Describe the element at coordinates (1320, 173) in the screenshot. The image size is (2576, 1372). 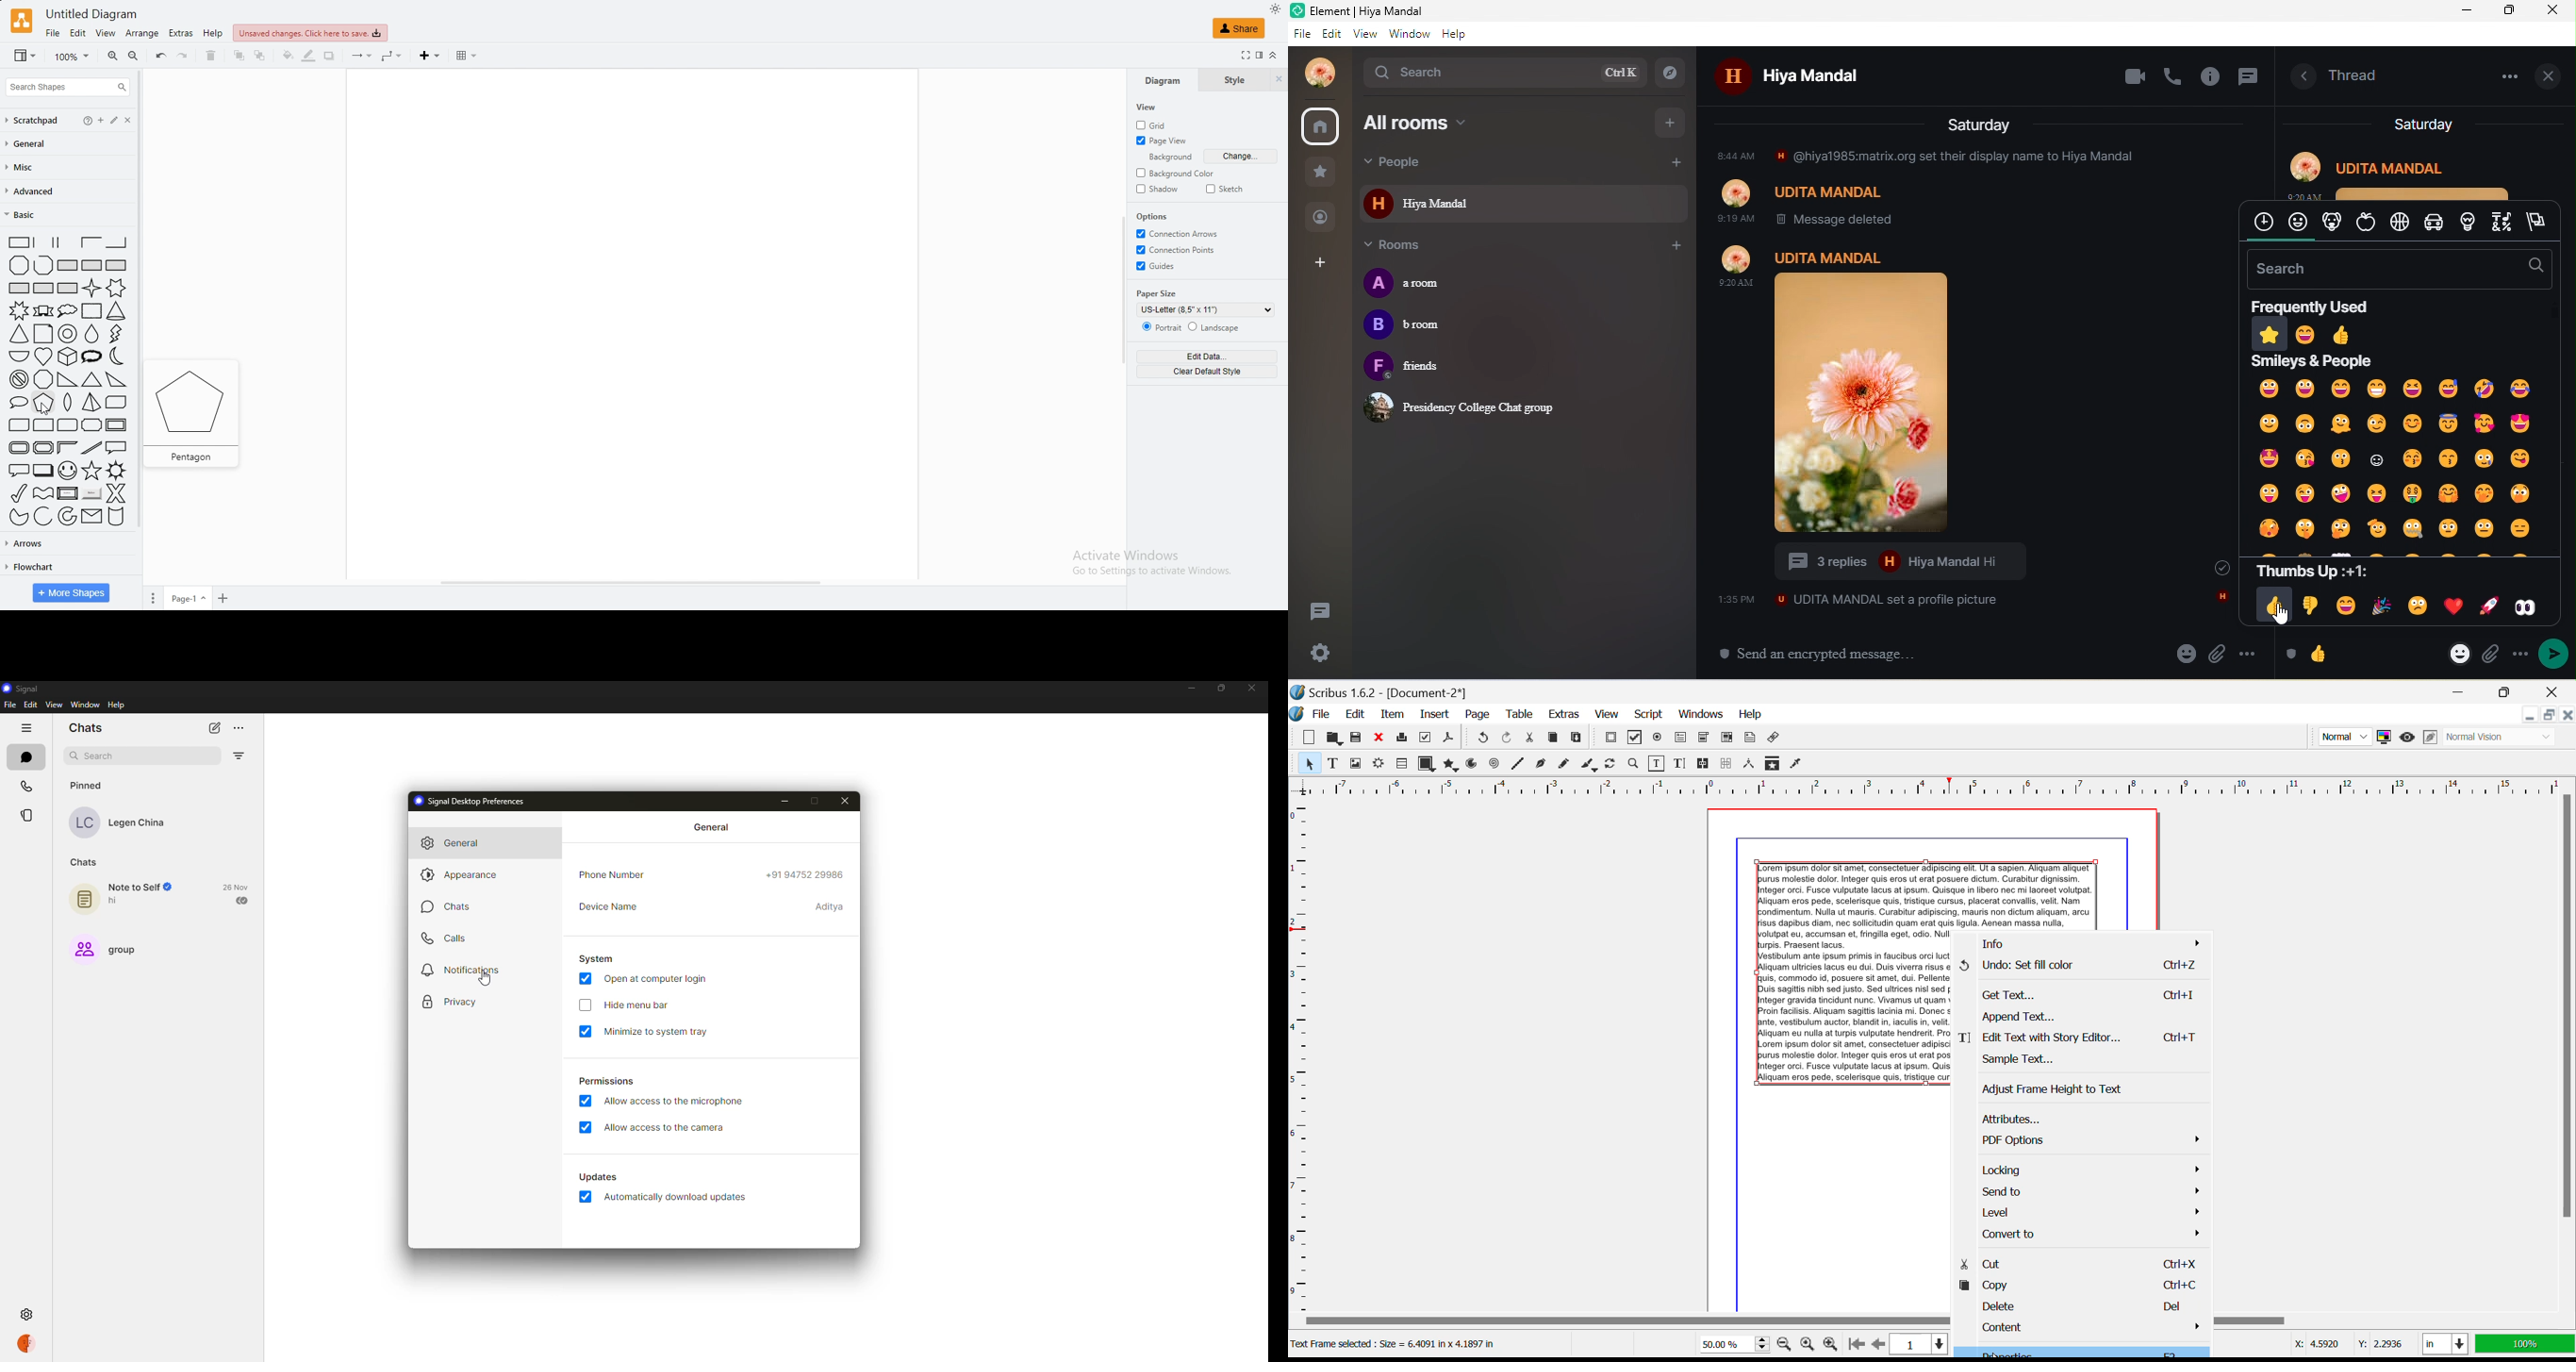
I see `favourites` at that location.